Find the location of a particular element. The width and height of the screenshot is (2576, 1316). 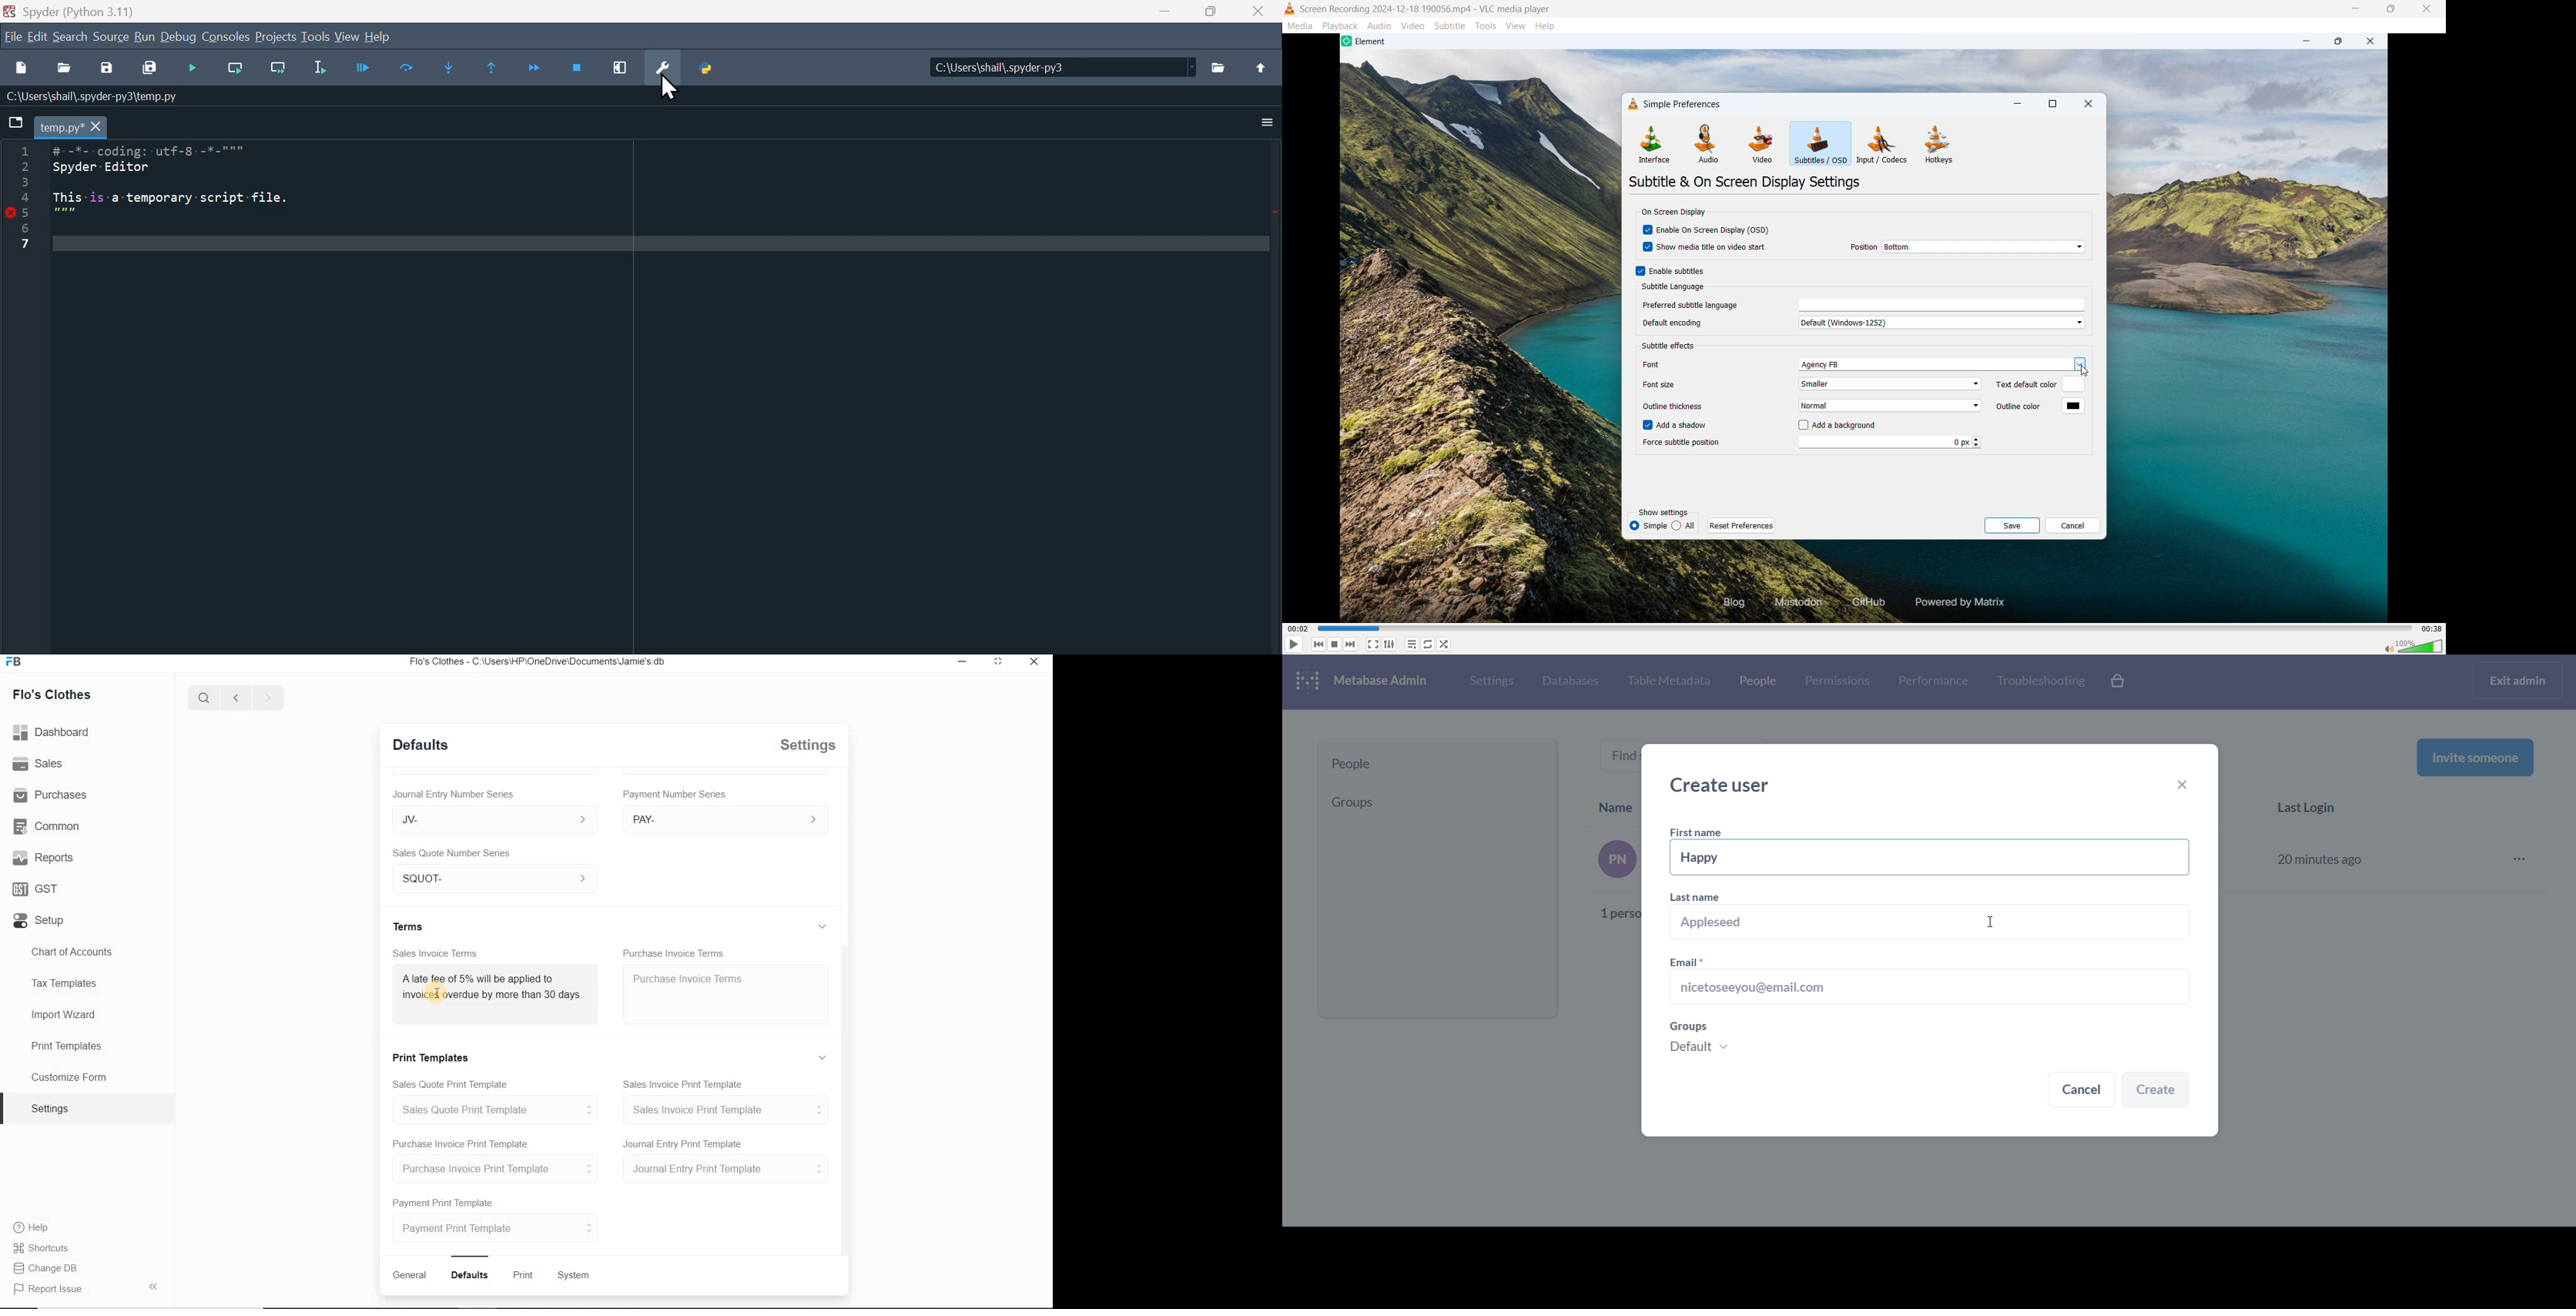

help is located at coordinates (381, 37).